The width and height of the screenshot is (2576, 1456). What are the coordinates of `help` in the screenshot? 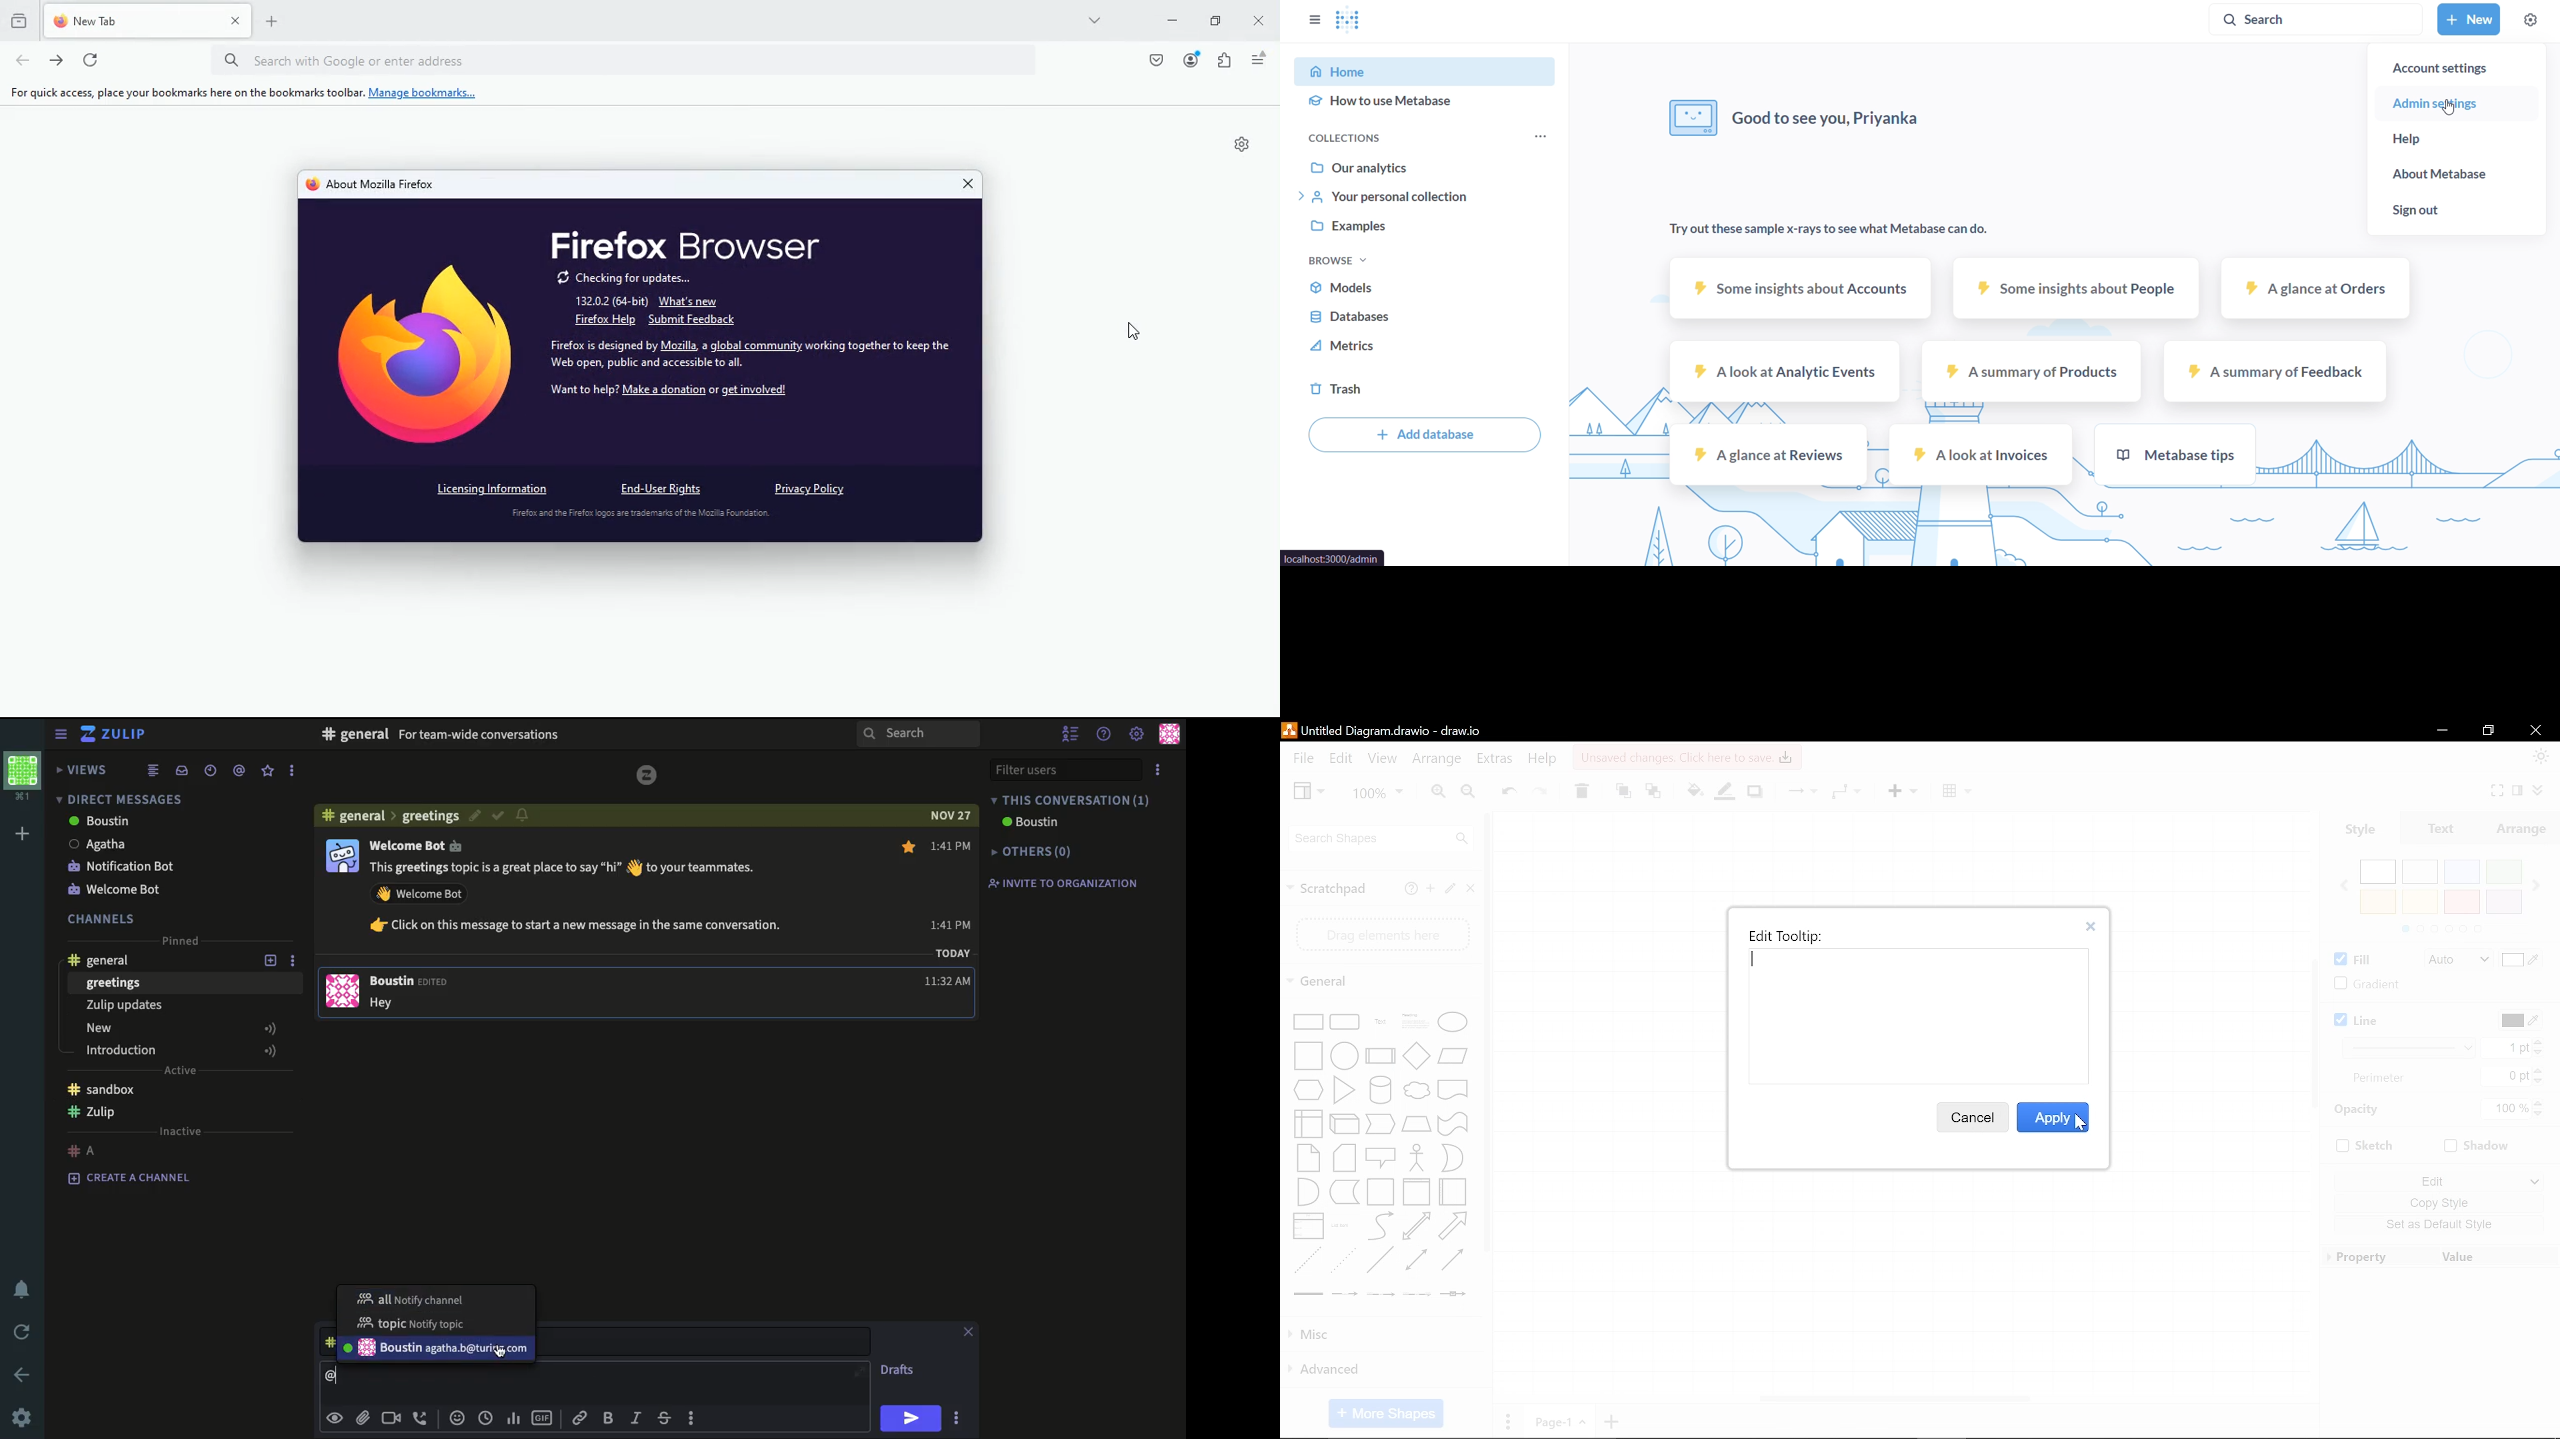 It's located at (1106, 732).